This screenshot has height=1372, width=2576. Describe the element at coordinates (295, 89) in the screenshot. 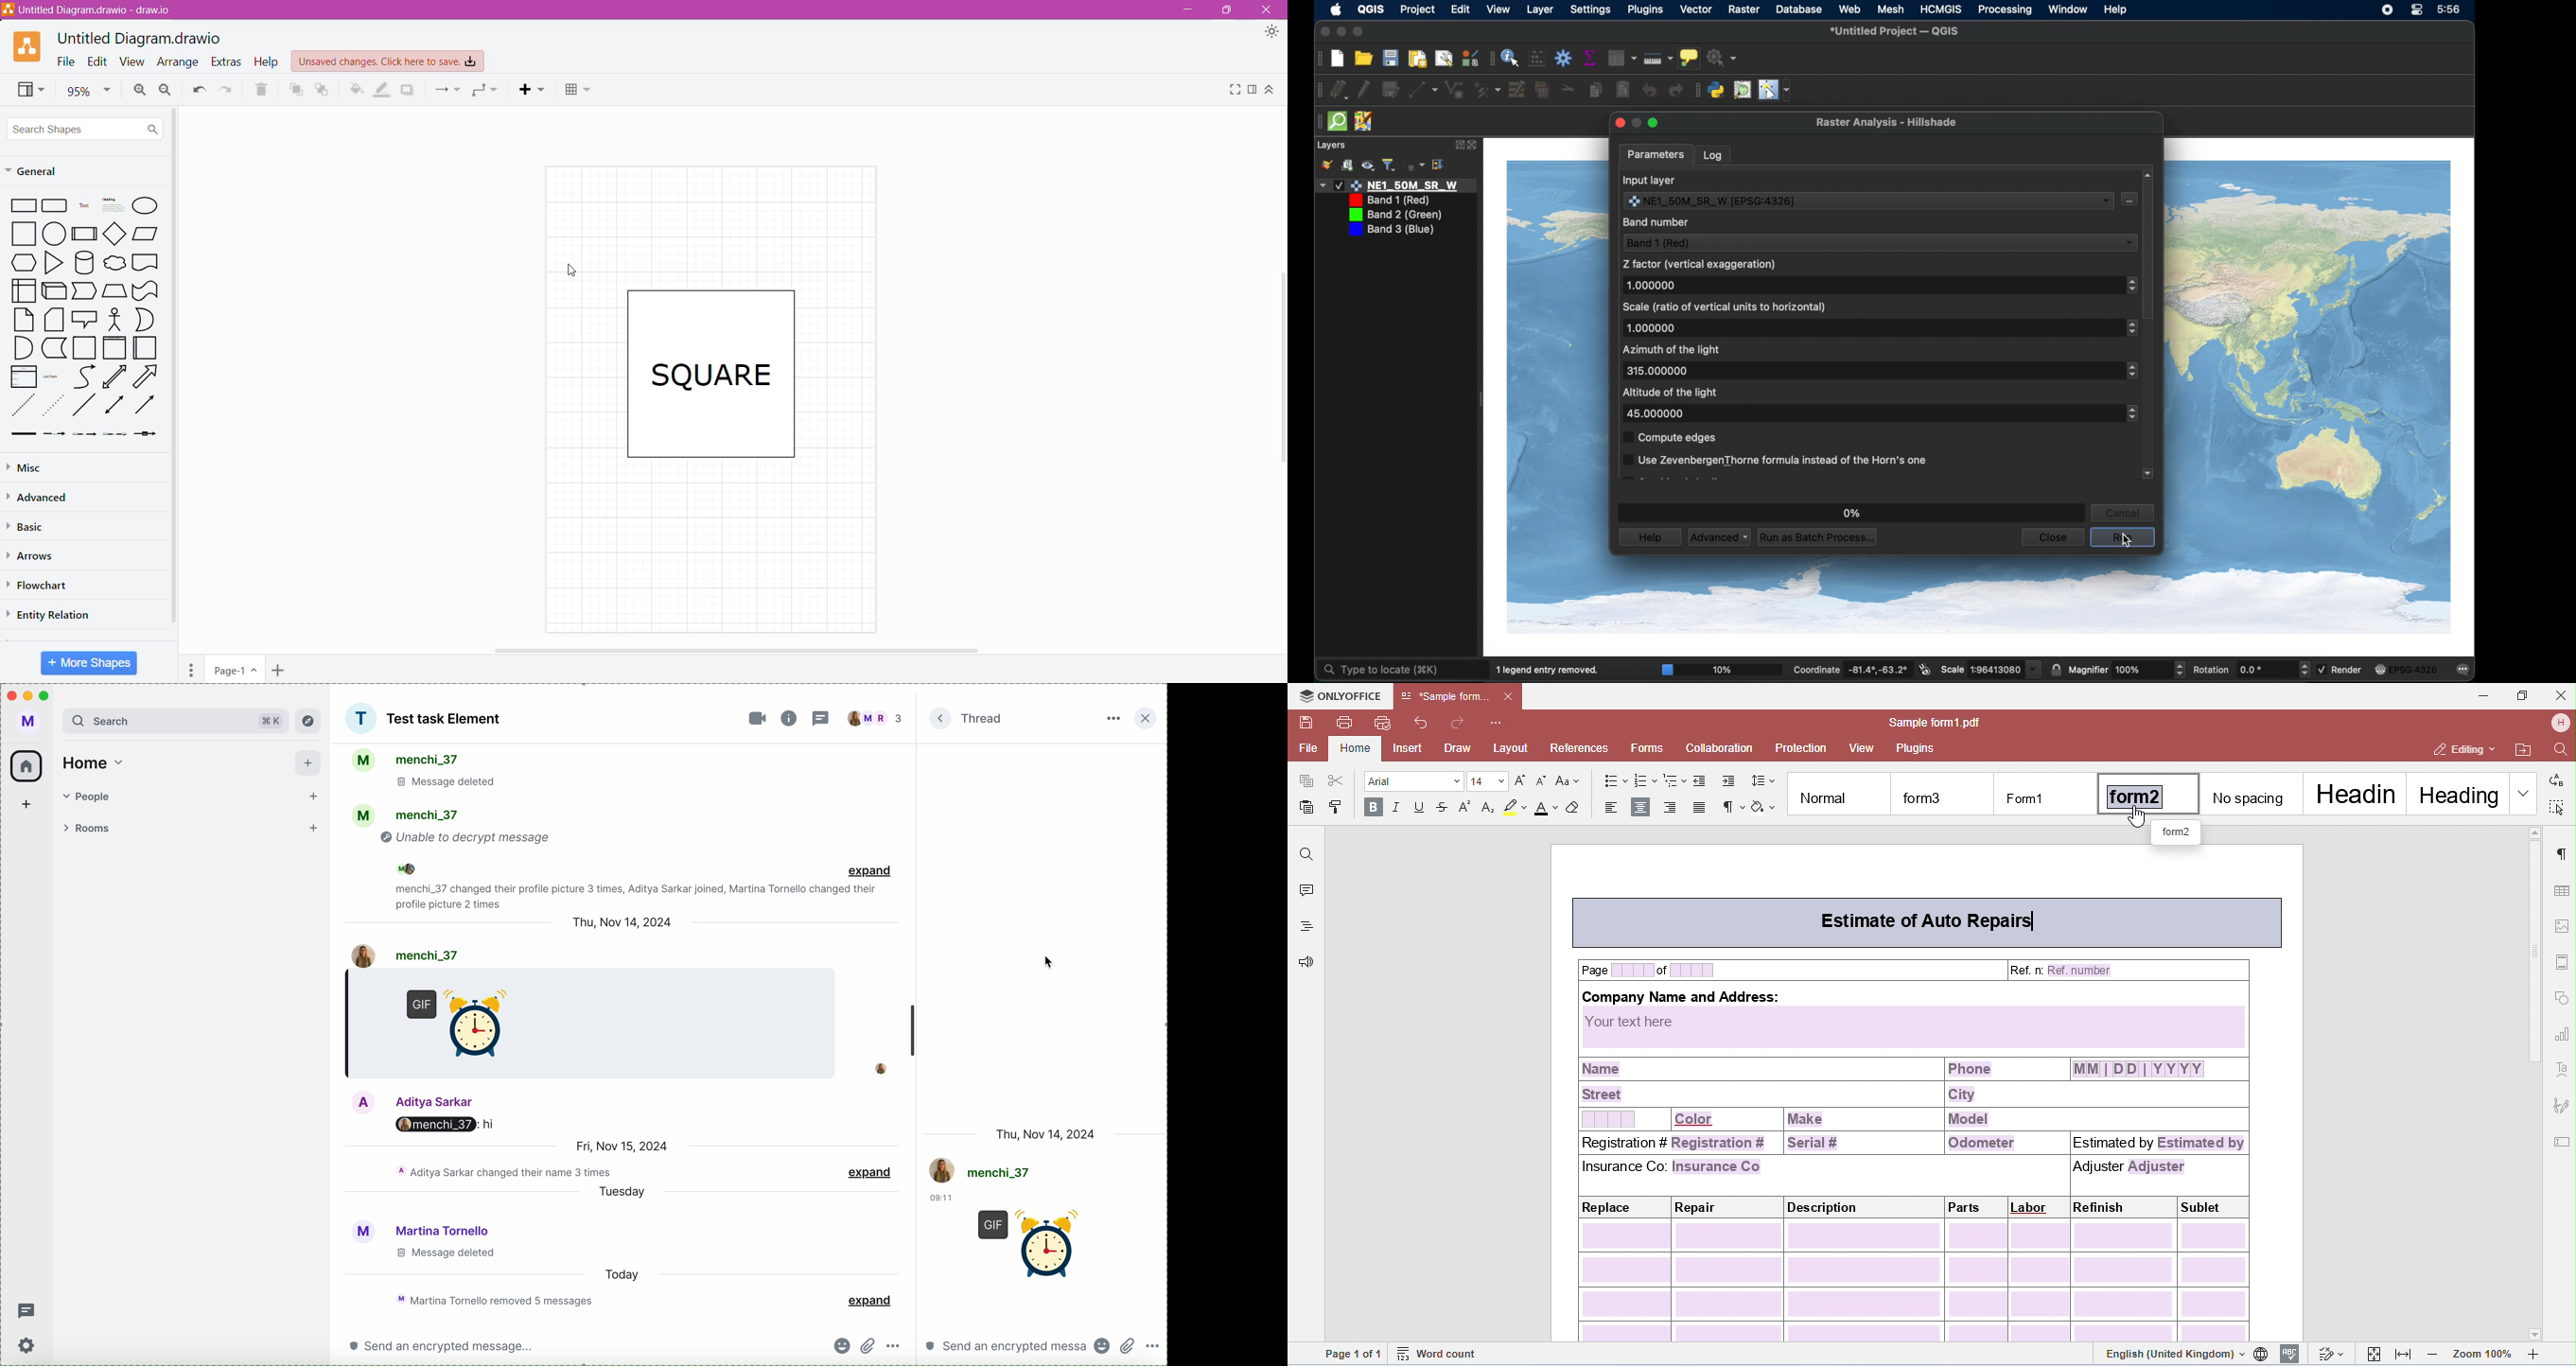

I see `To Front` at that location.